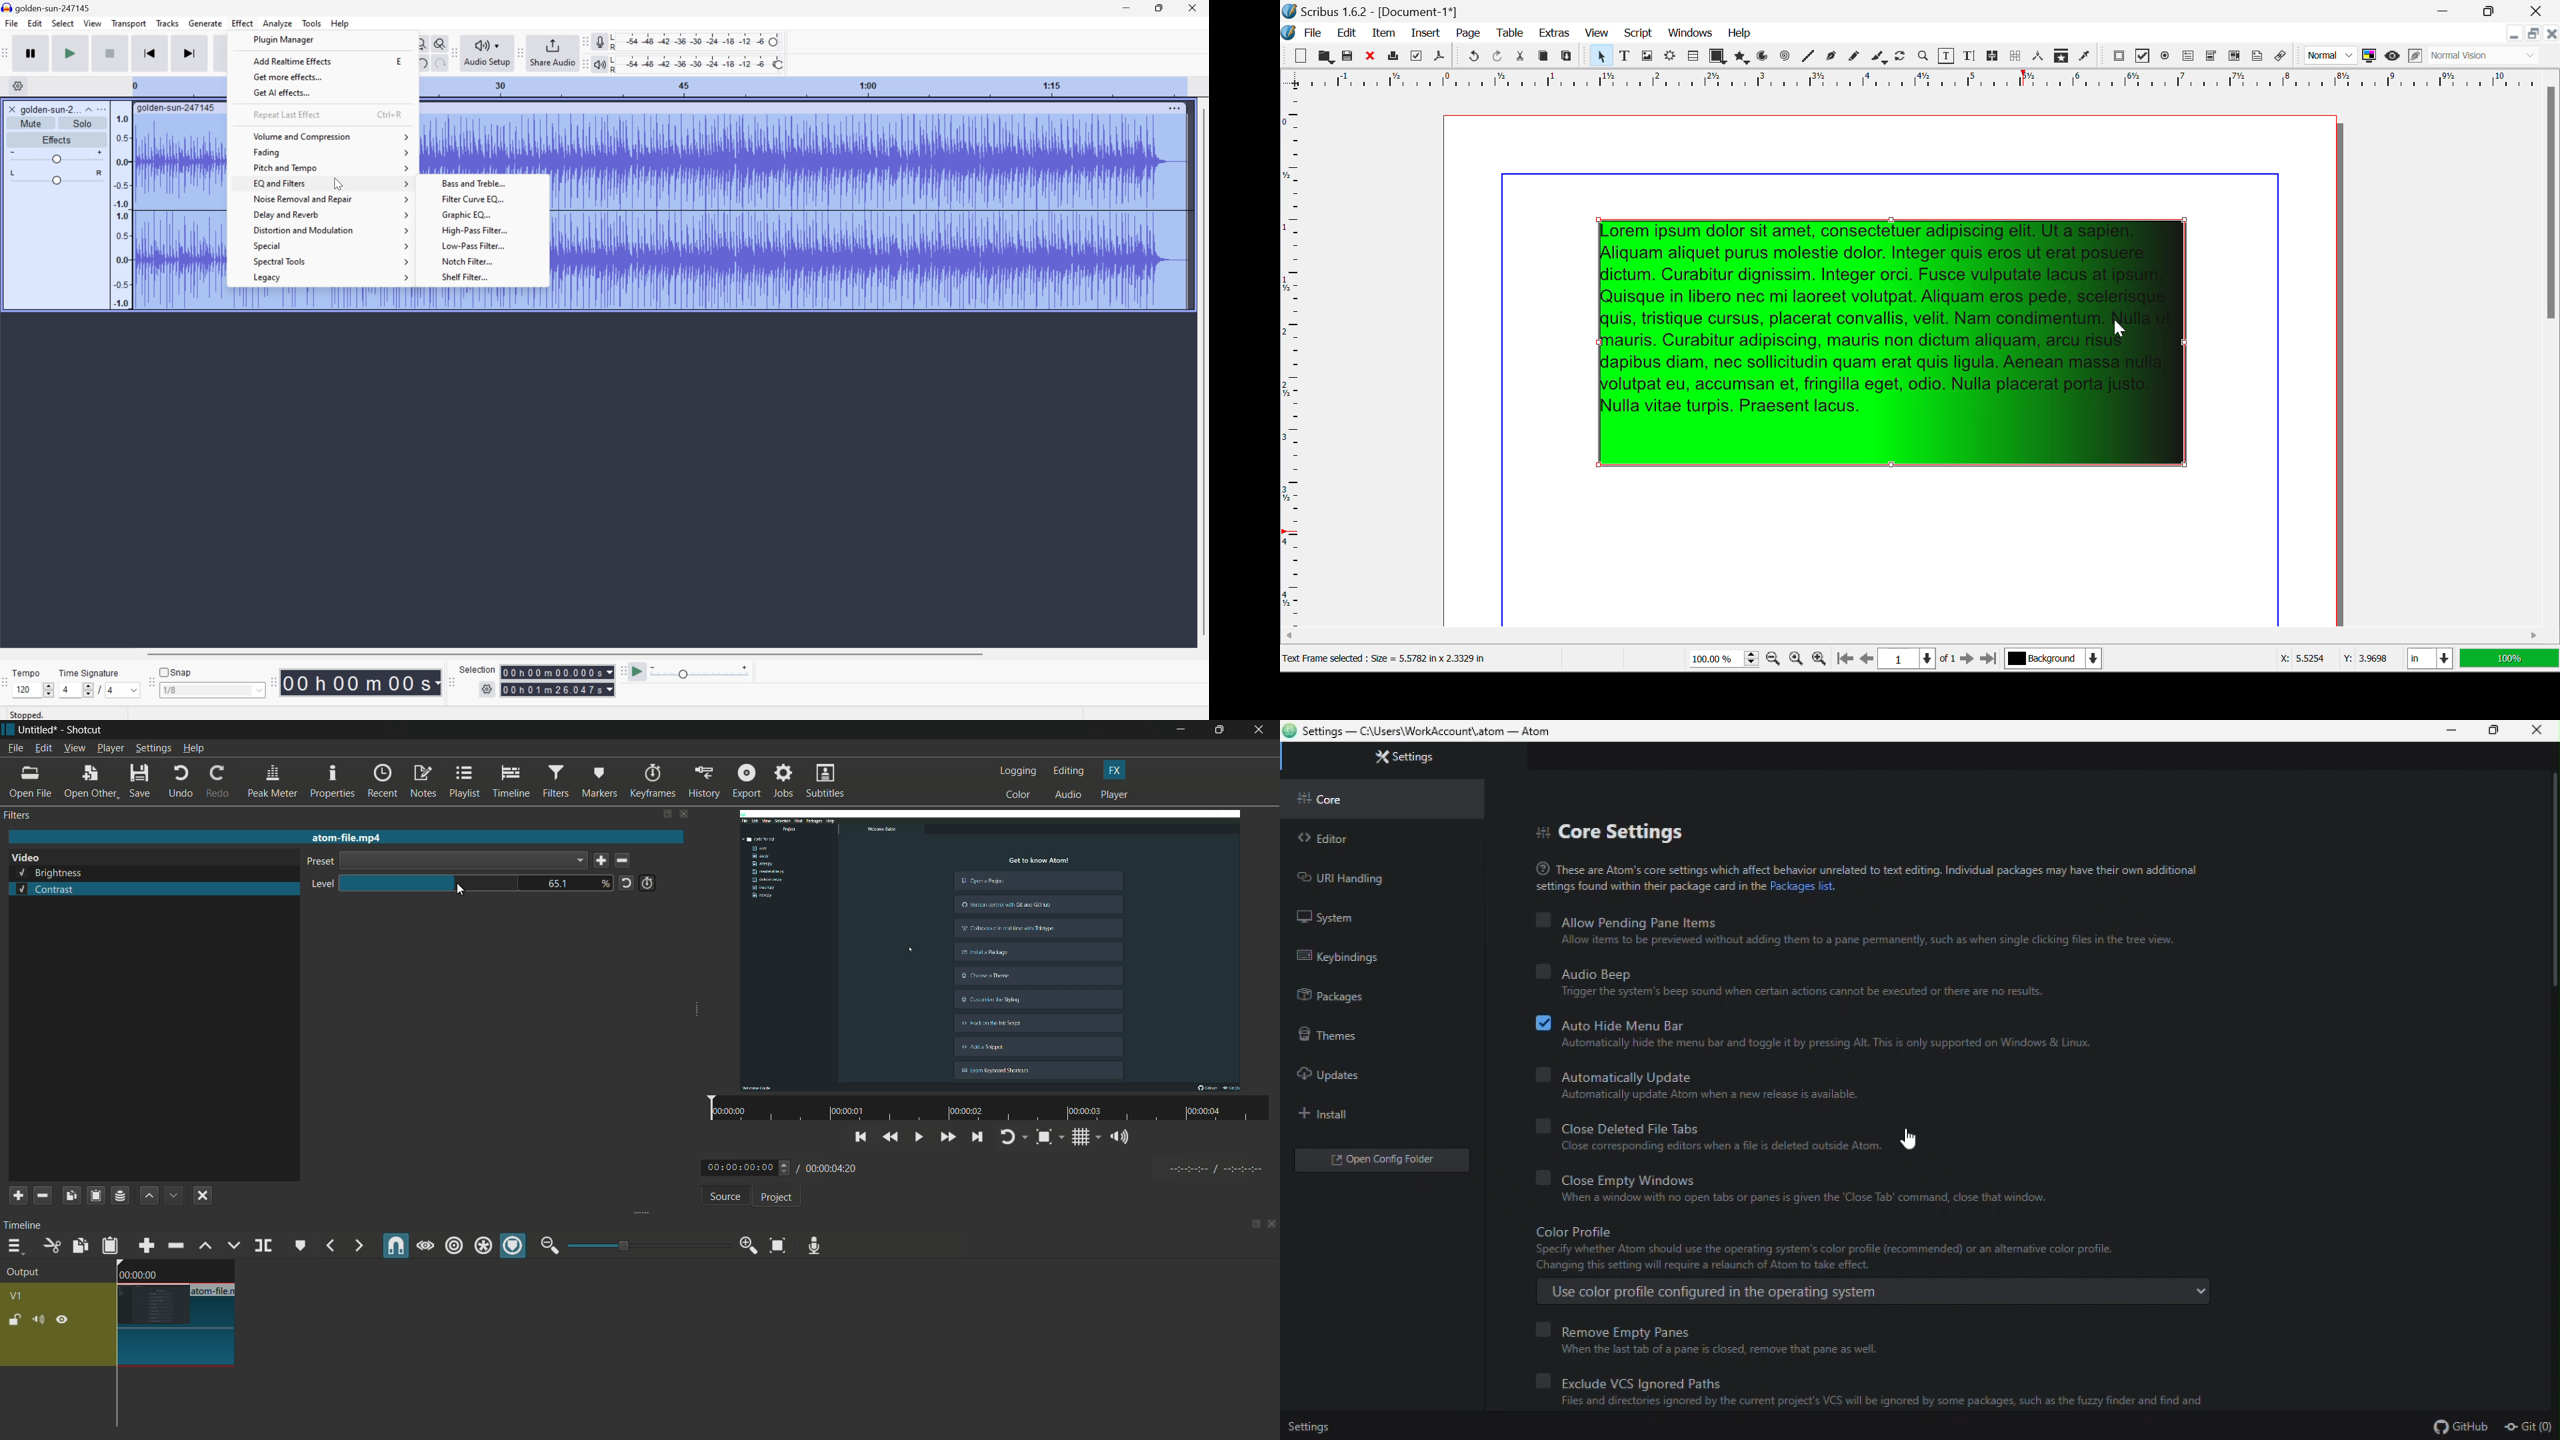 This screenshot has width=2576, height=1456. I want to click on Print, so click(1392, 56).